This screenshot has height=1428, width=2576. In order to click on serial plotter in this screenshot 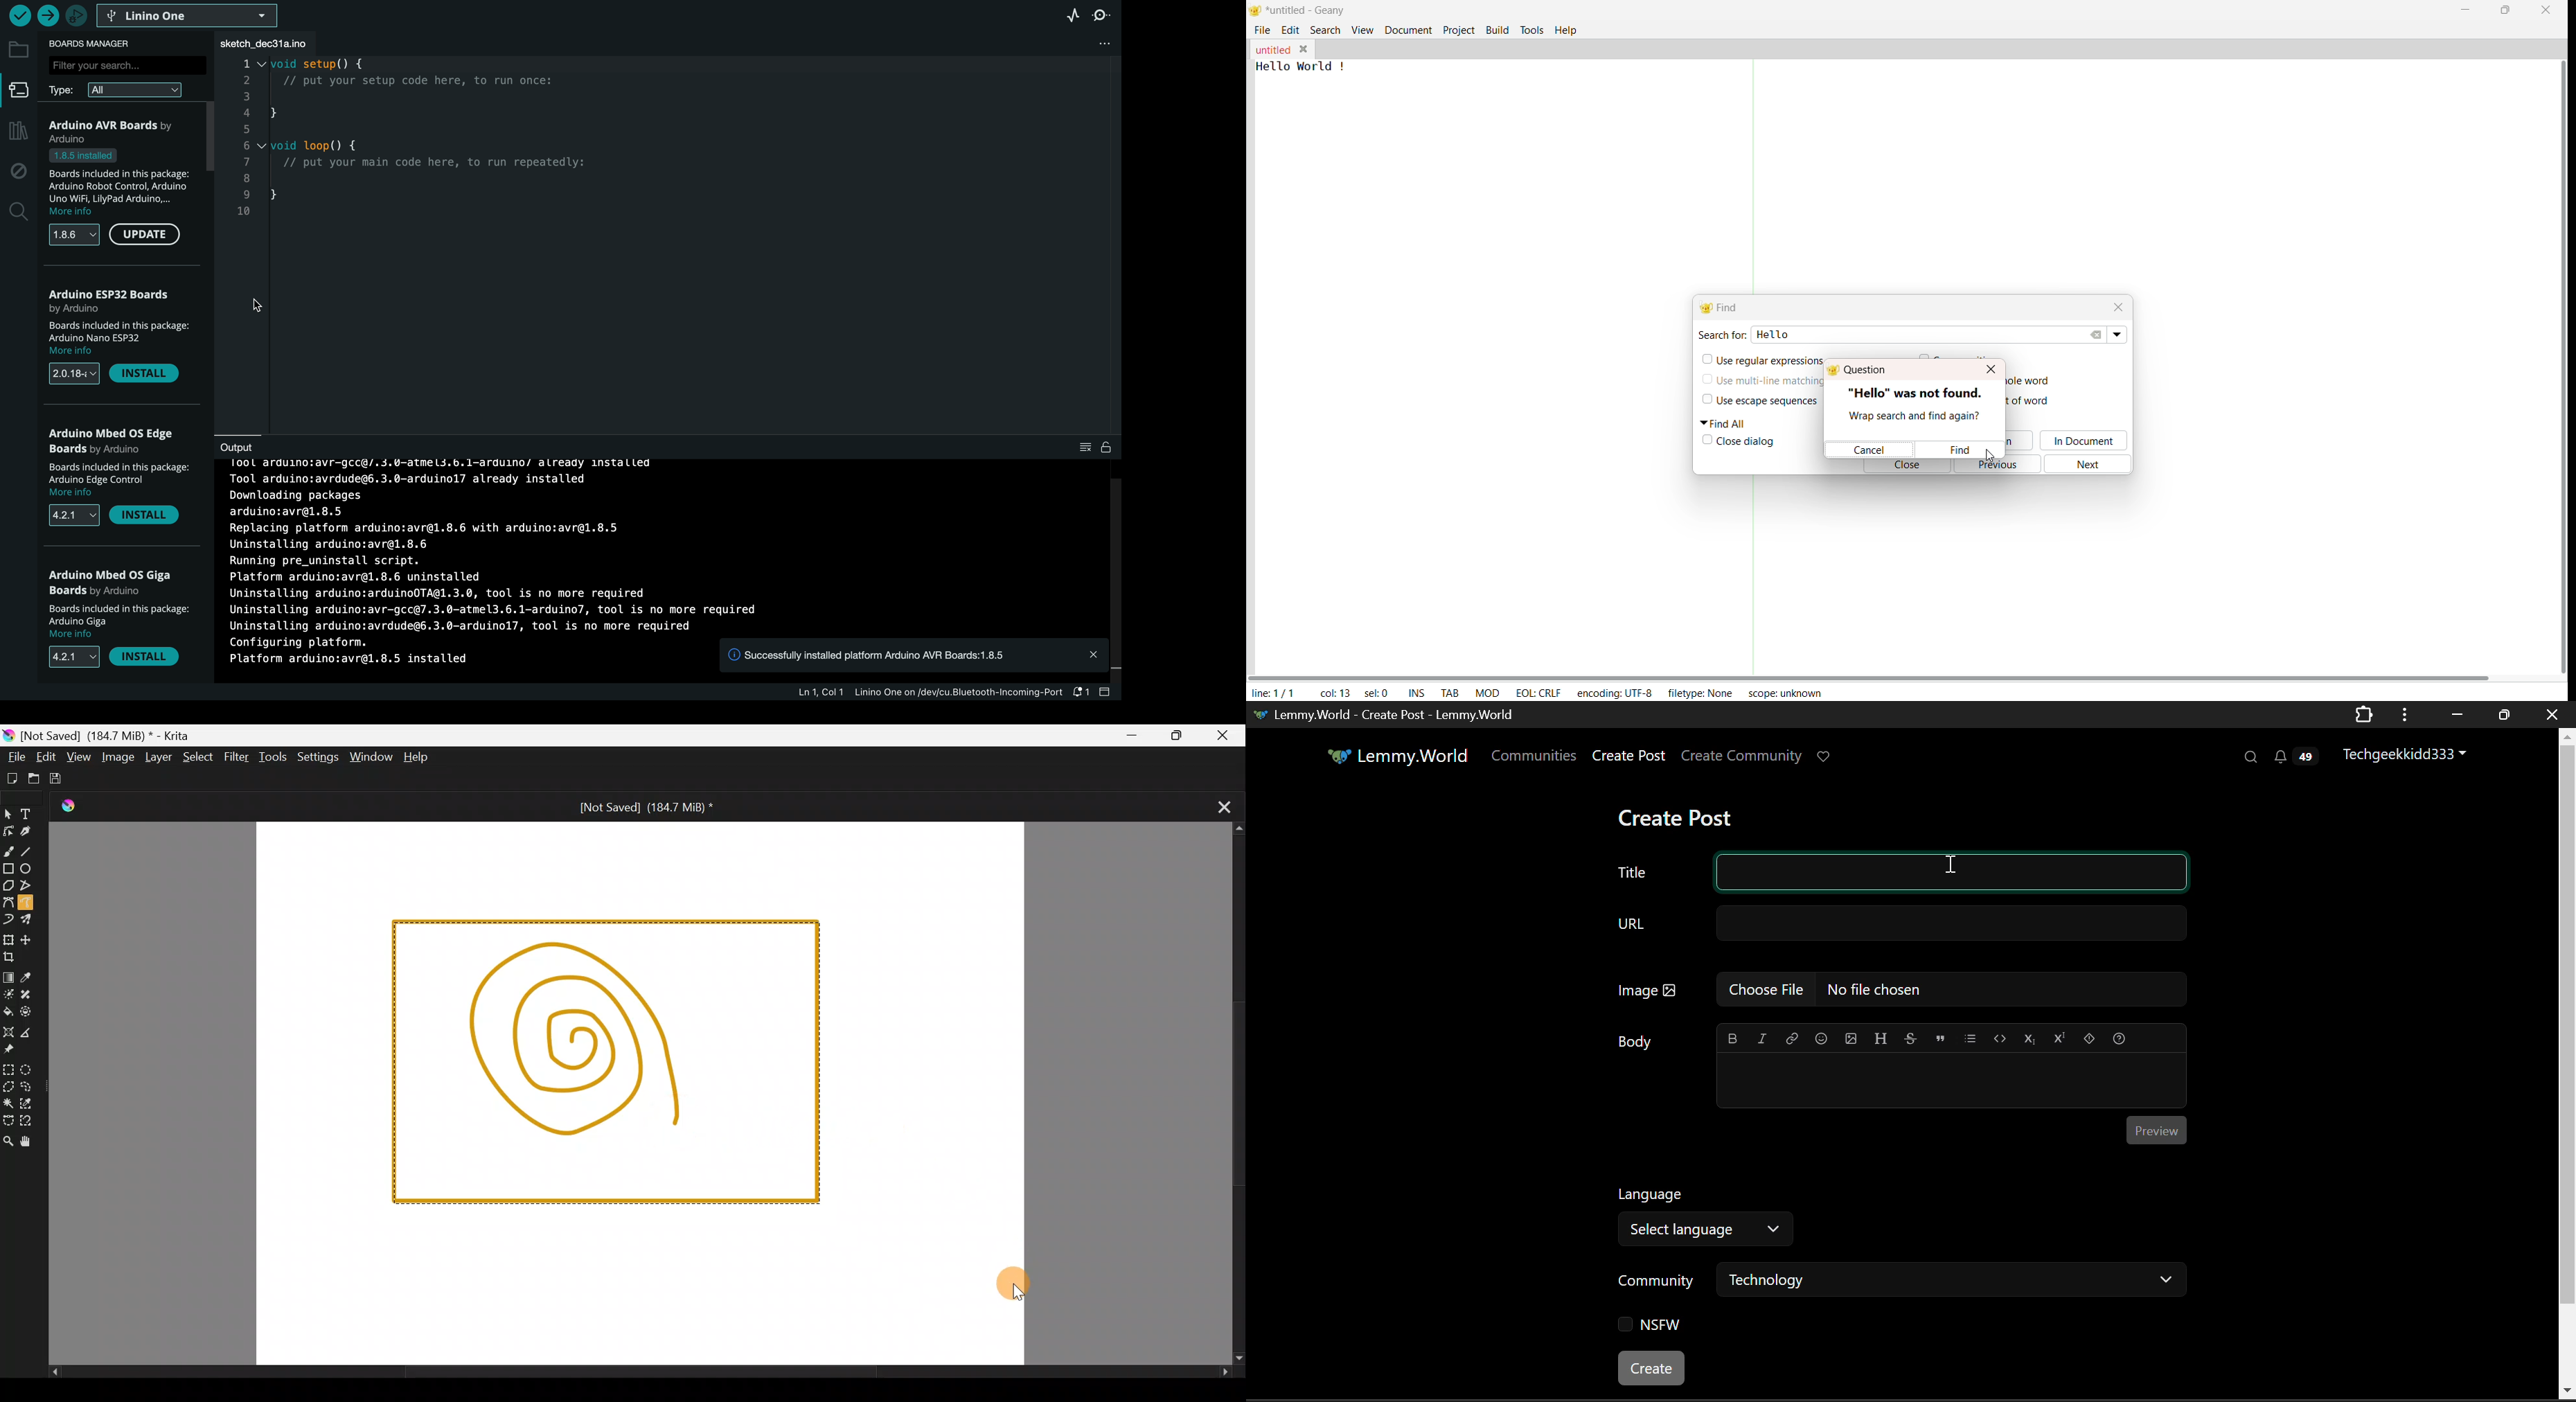, I will do `click(1068, 14)`.